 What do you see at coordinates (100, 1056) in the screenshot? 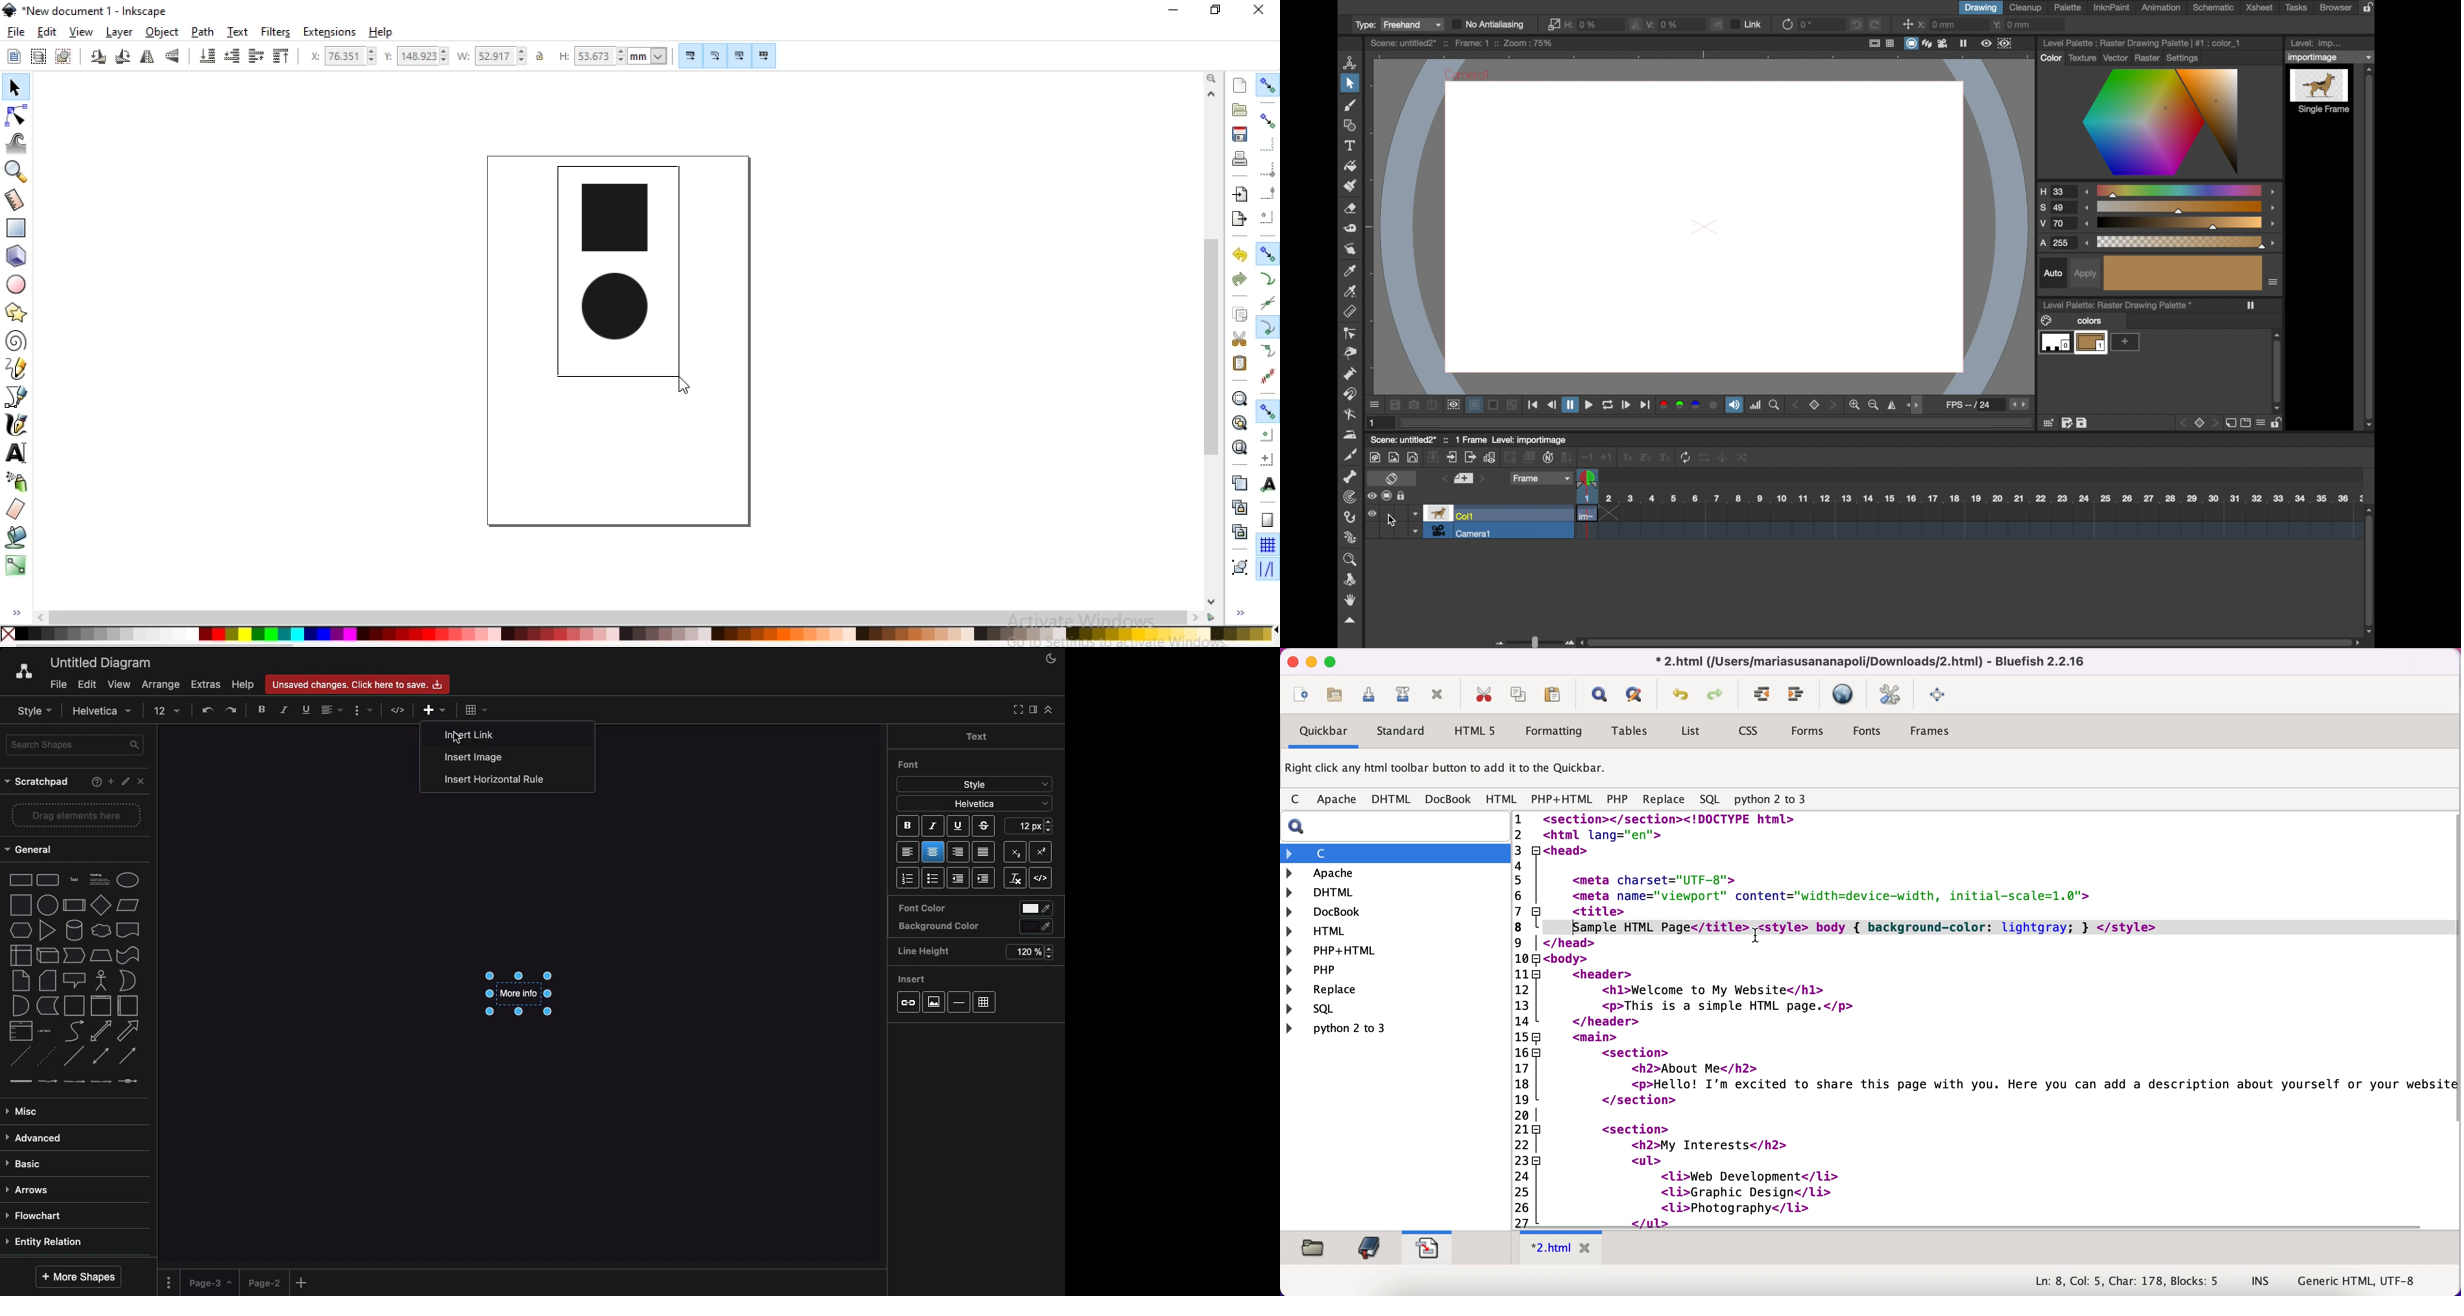
I see `bidirectional connector ` at bounding box center [100, 1056].